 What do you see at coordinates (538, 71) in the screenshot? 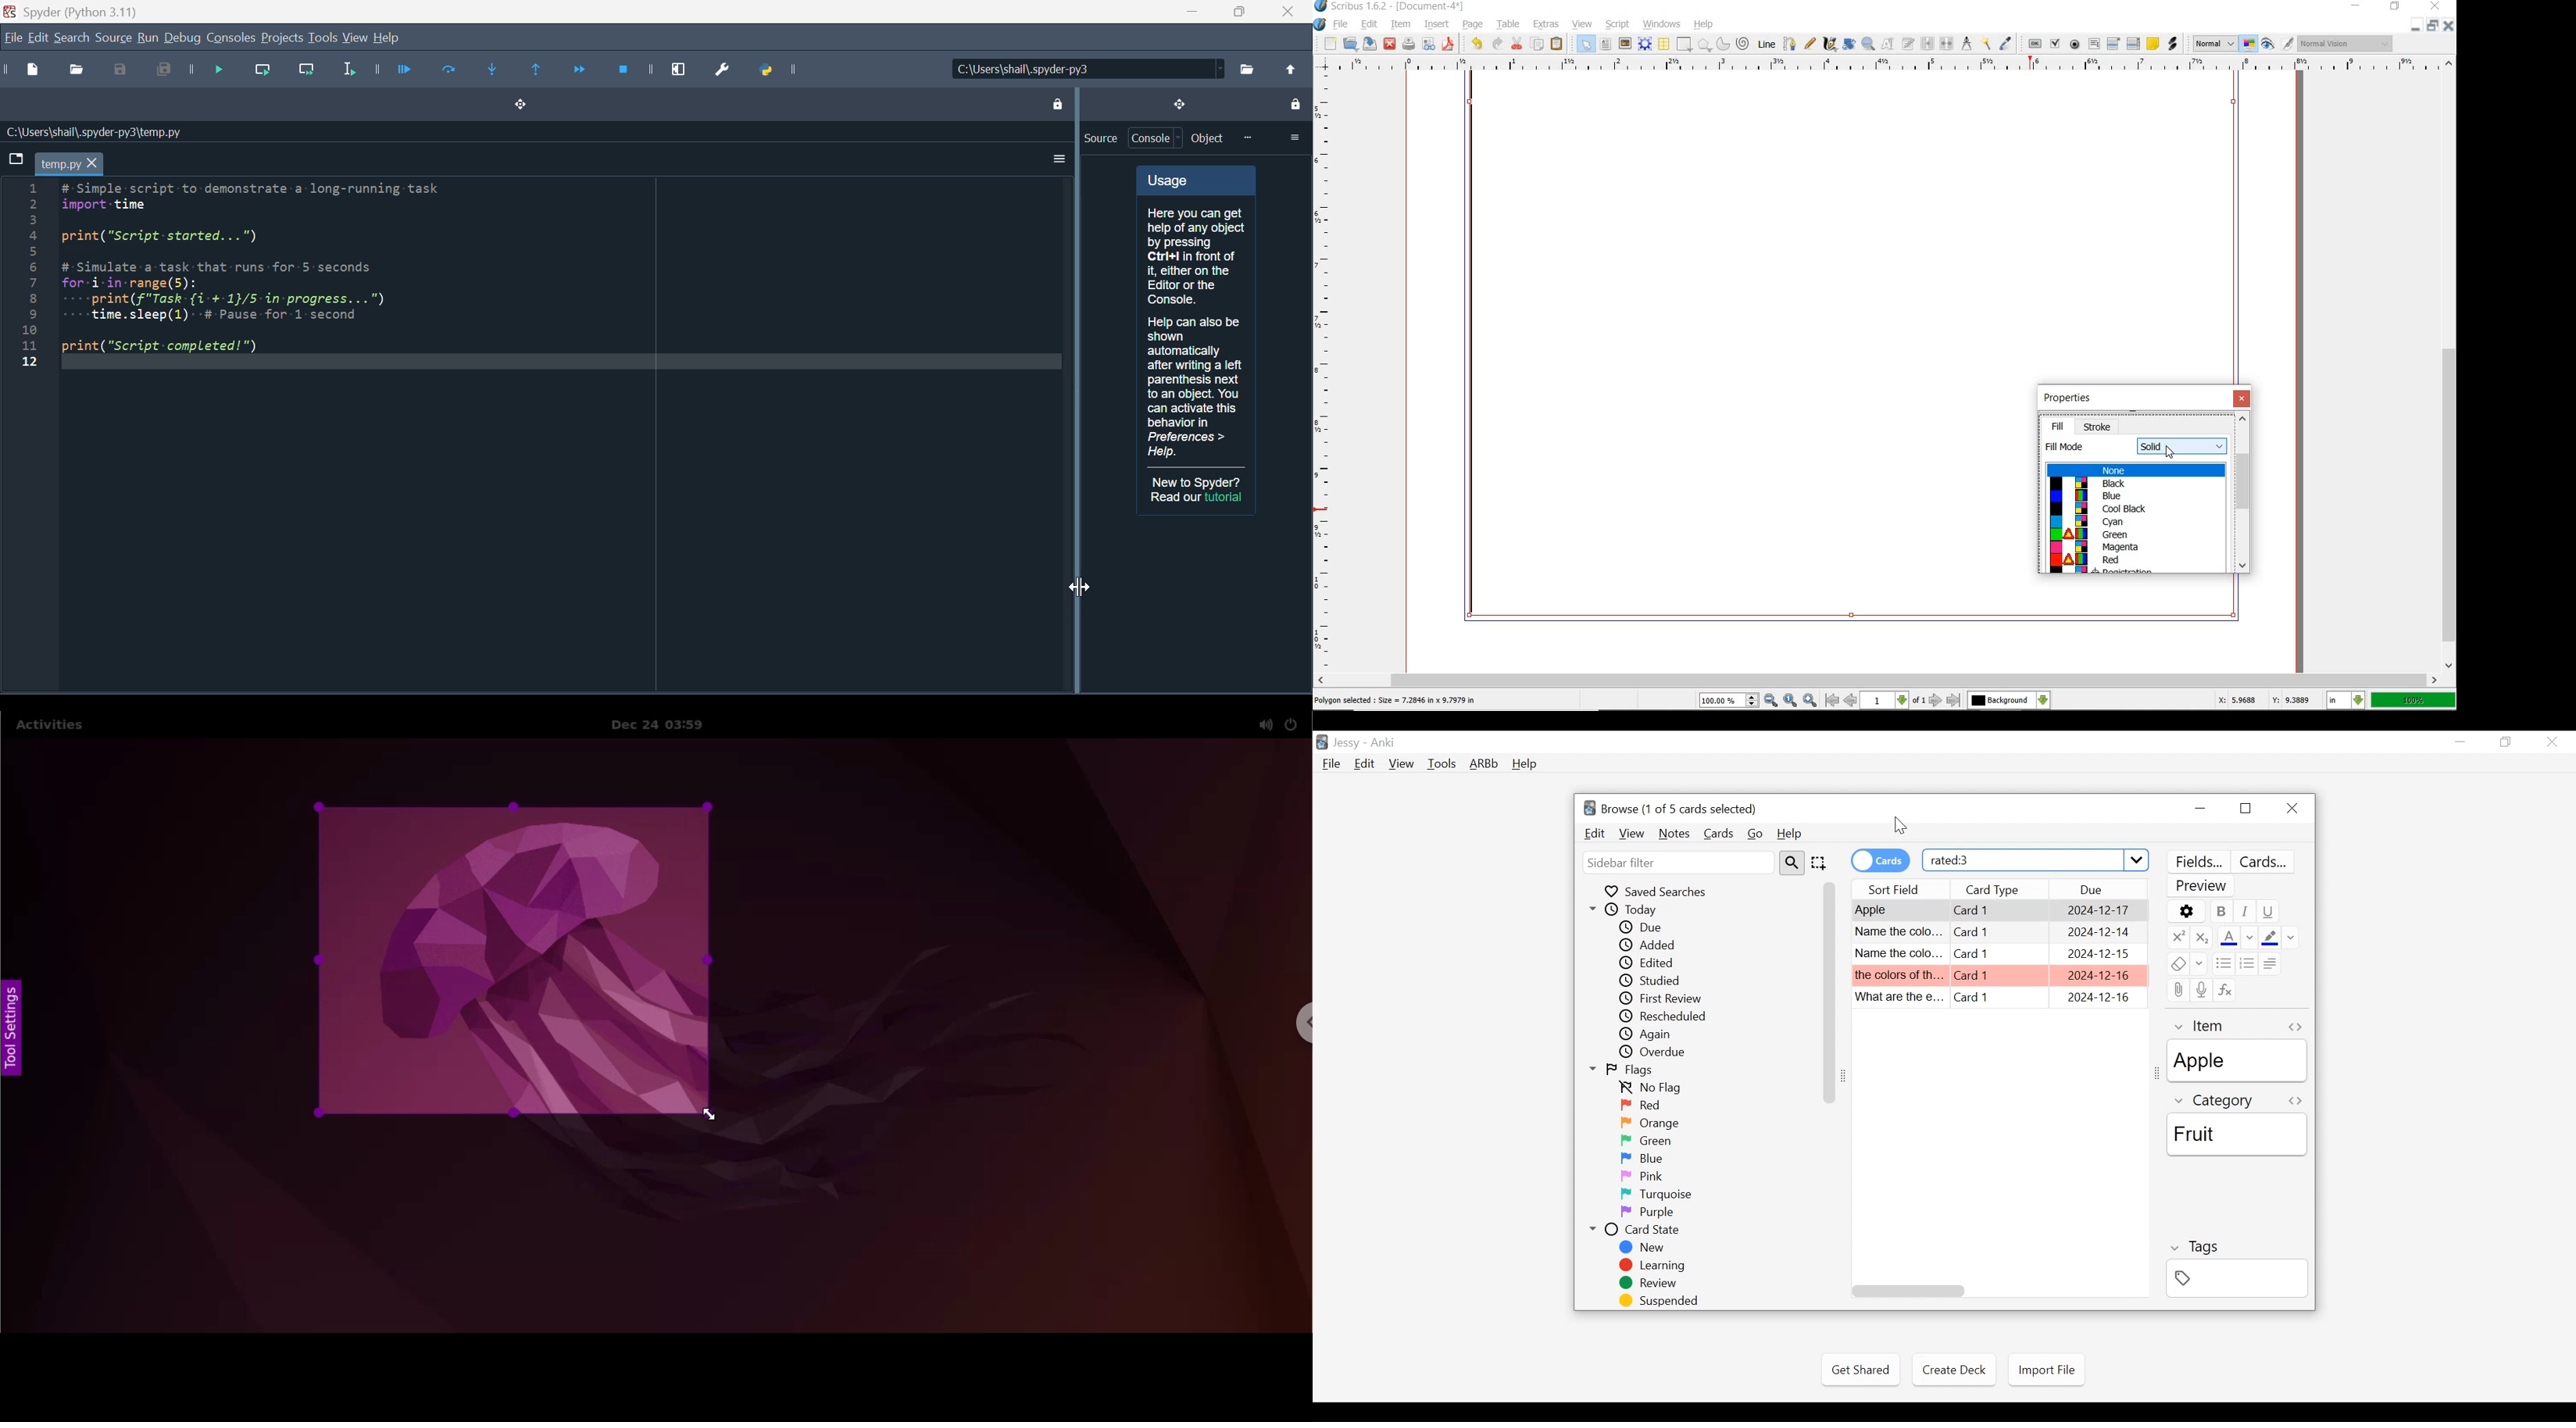
I see `Execute until same function returns` at bounding box center [538, 71].